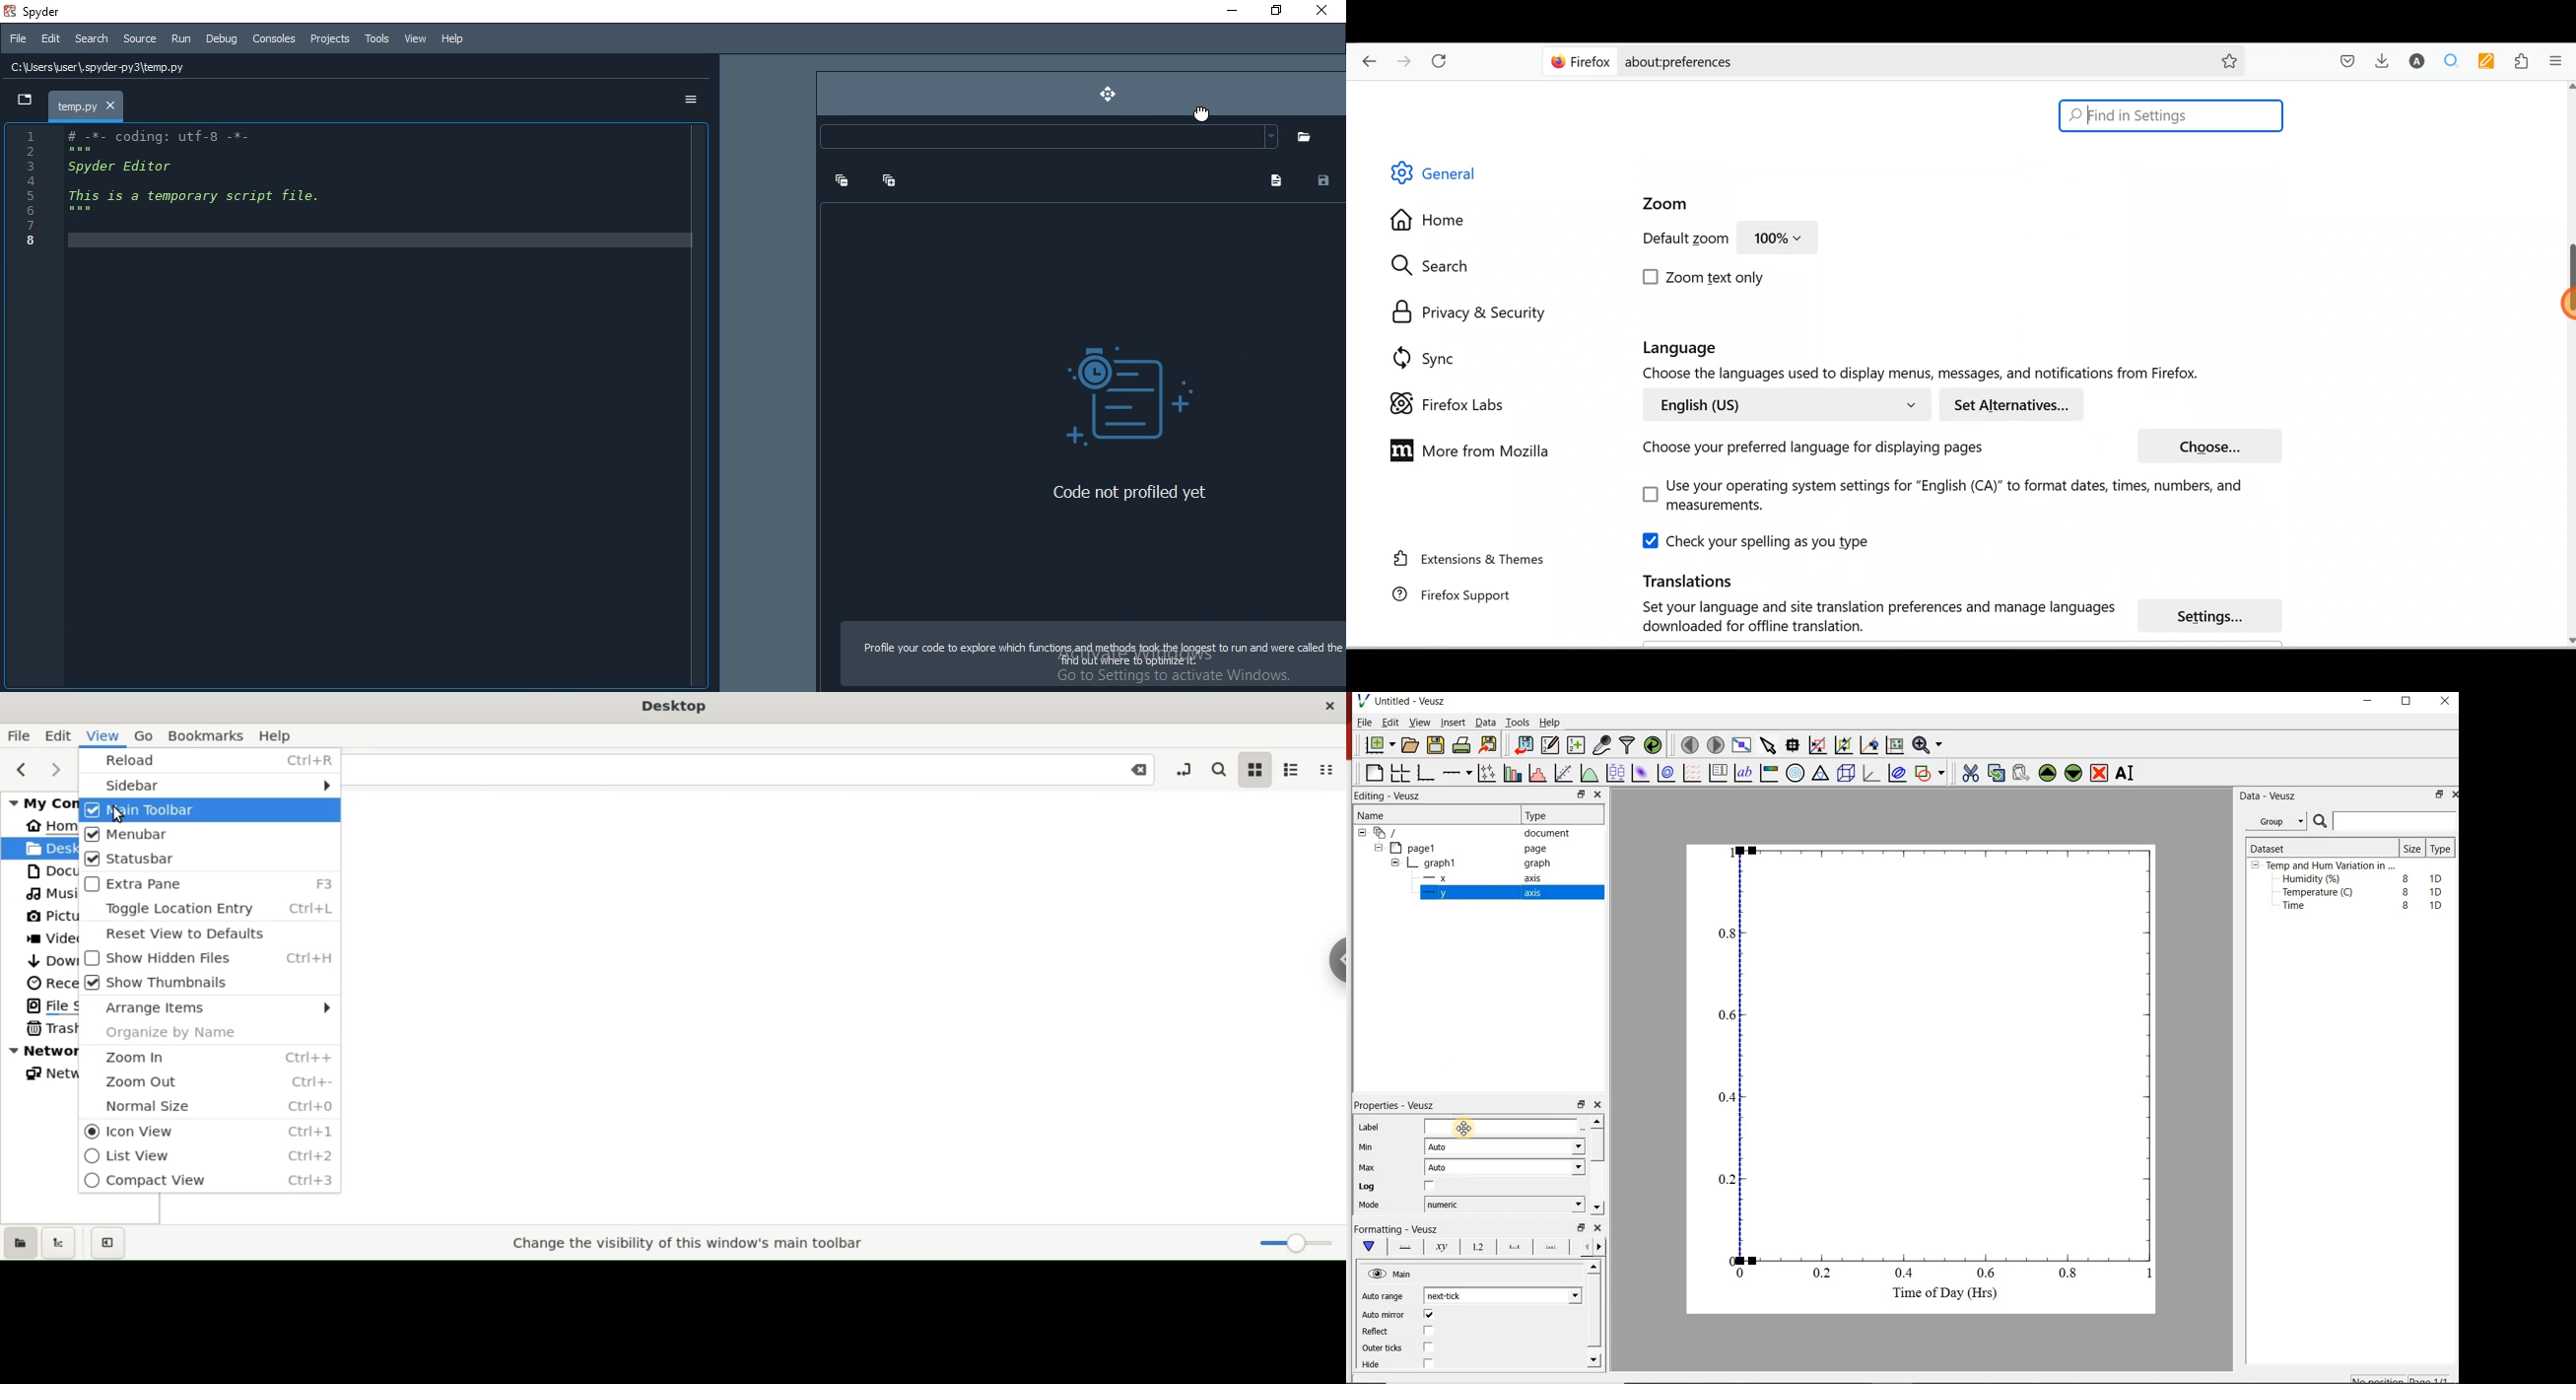 This screenshot has height=1400, width=2576. Describe the element at coordinates (1552, 1247) in the screenshot. I see `minor ticks` at that location.